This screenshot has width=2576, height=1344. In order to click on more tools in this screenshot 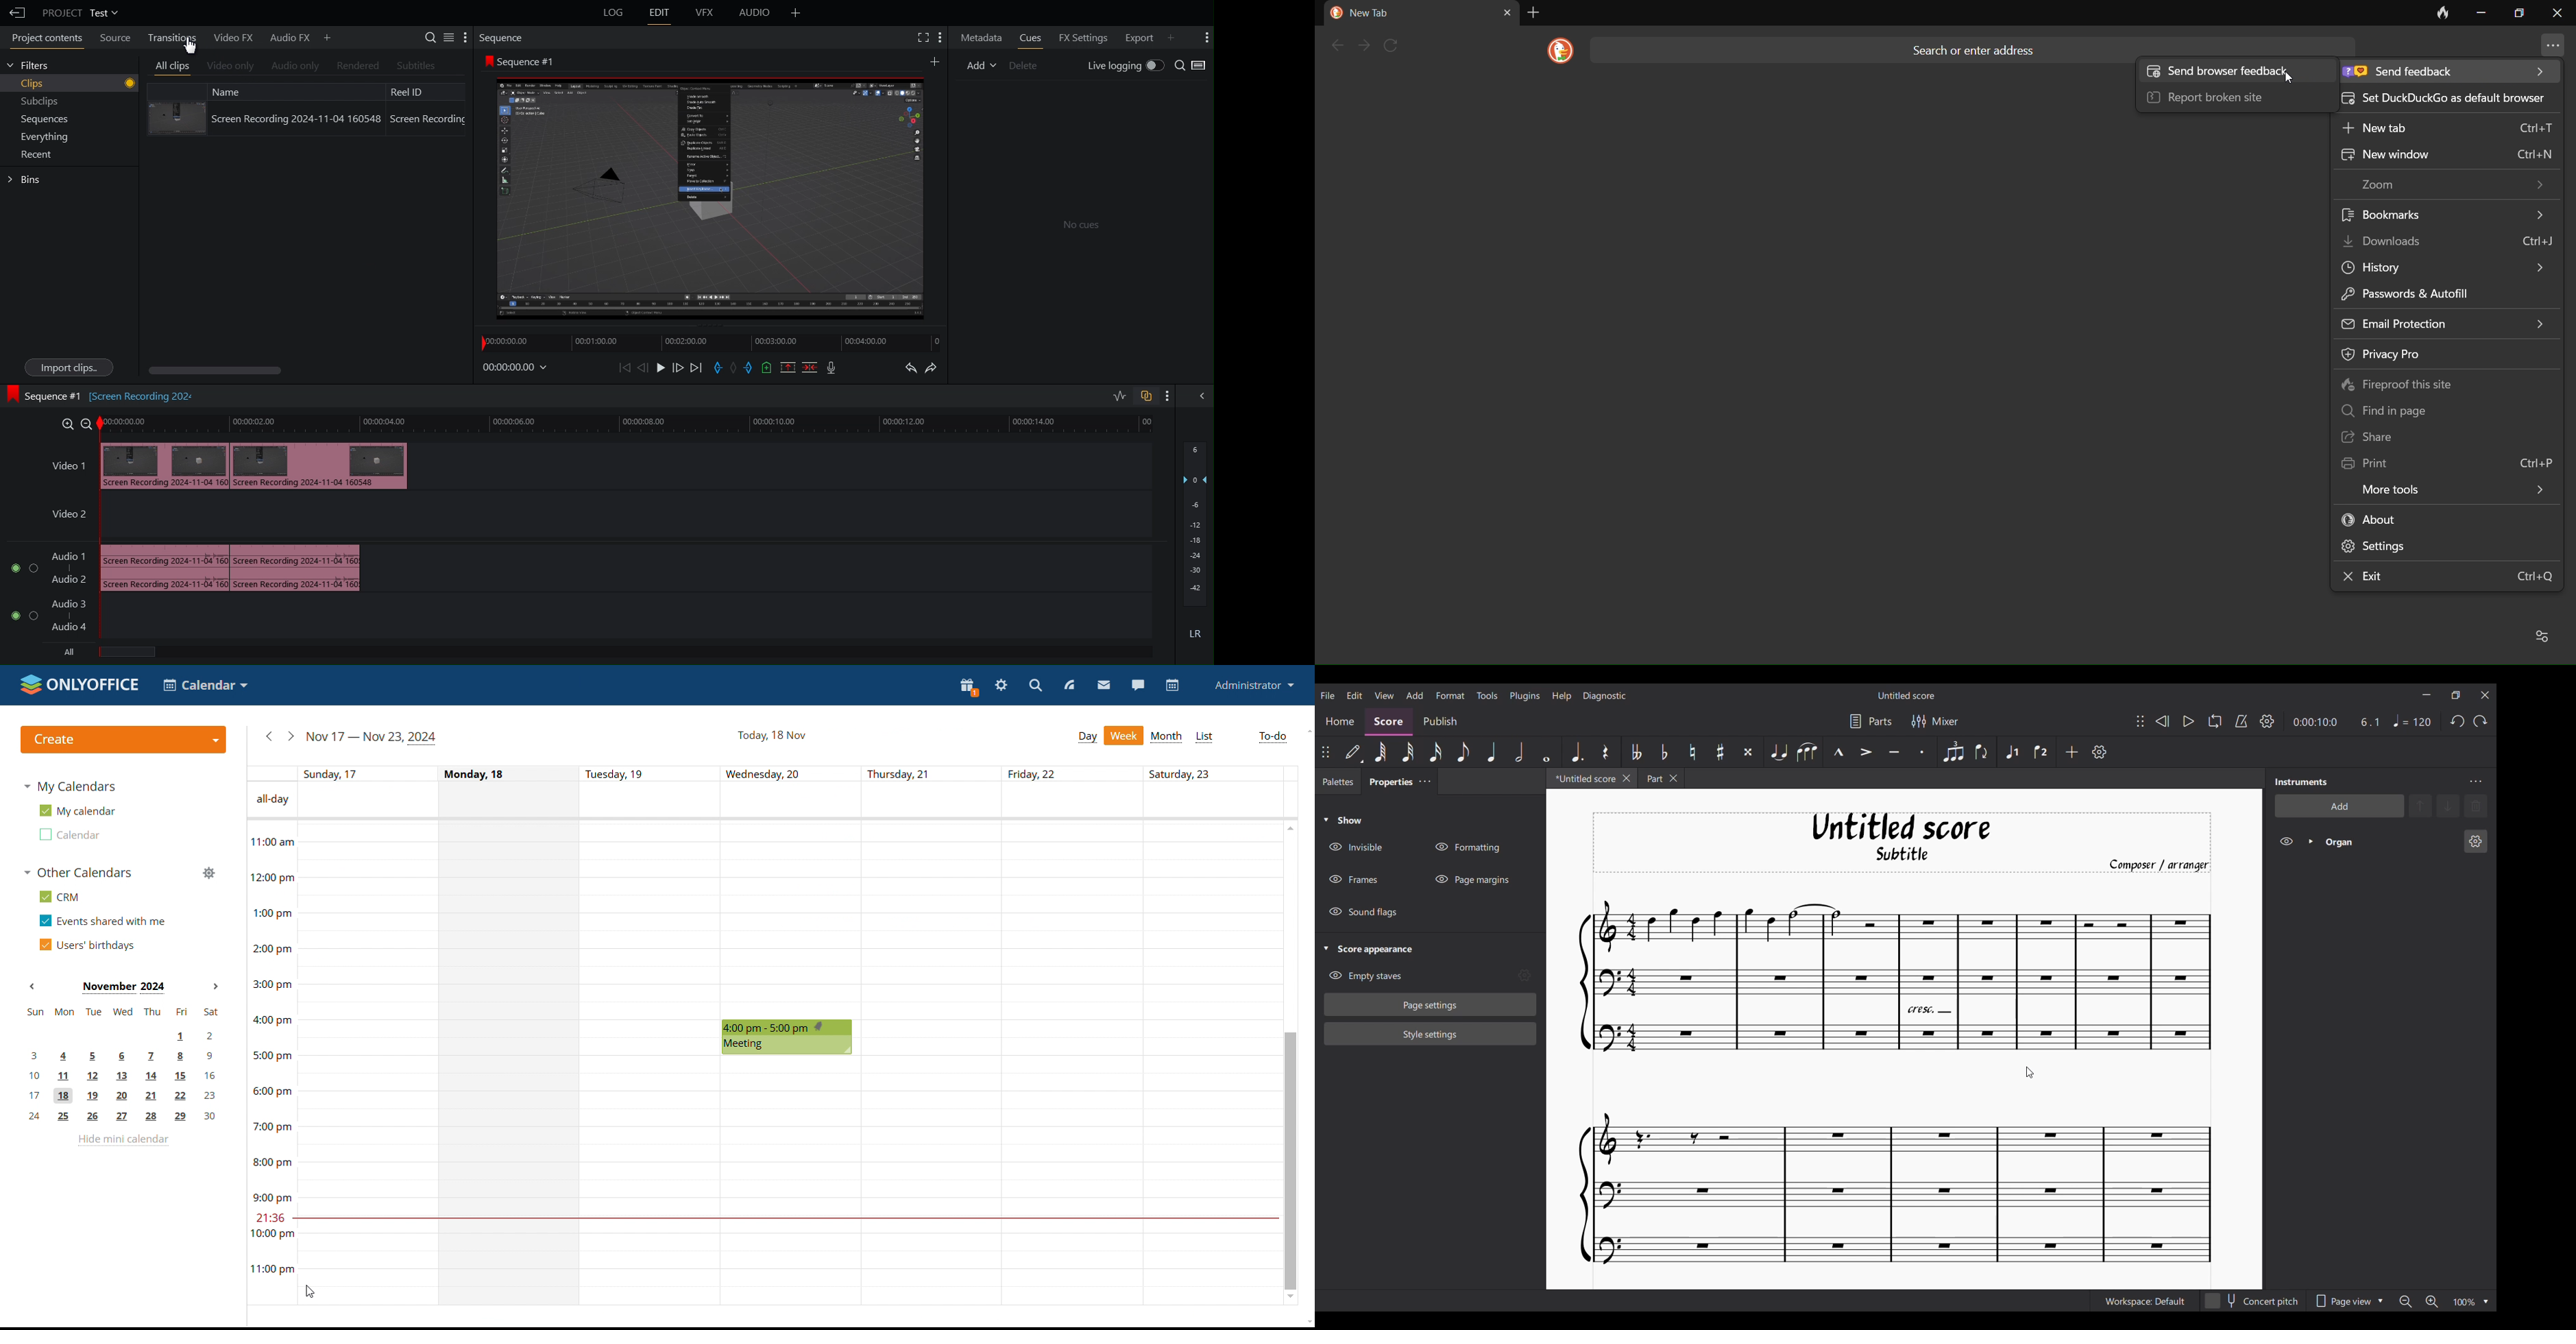, I will do `click(2451, 488)`.